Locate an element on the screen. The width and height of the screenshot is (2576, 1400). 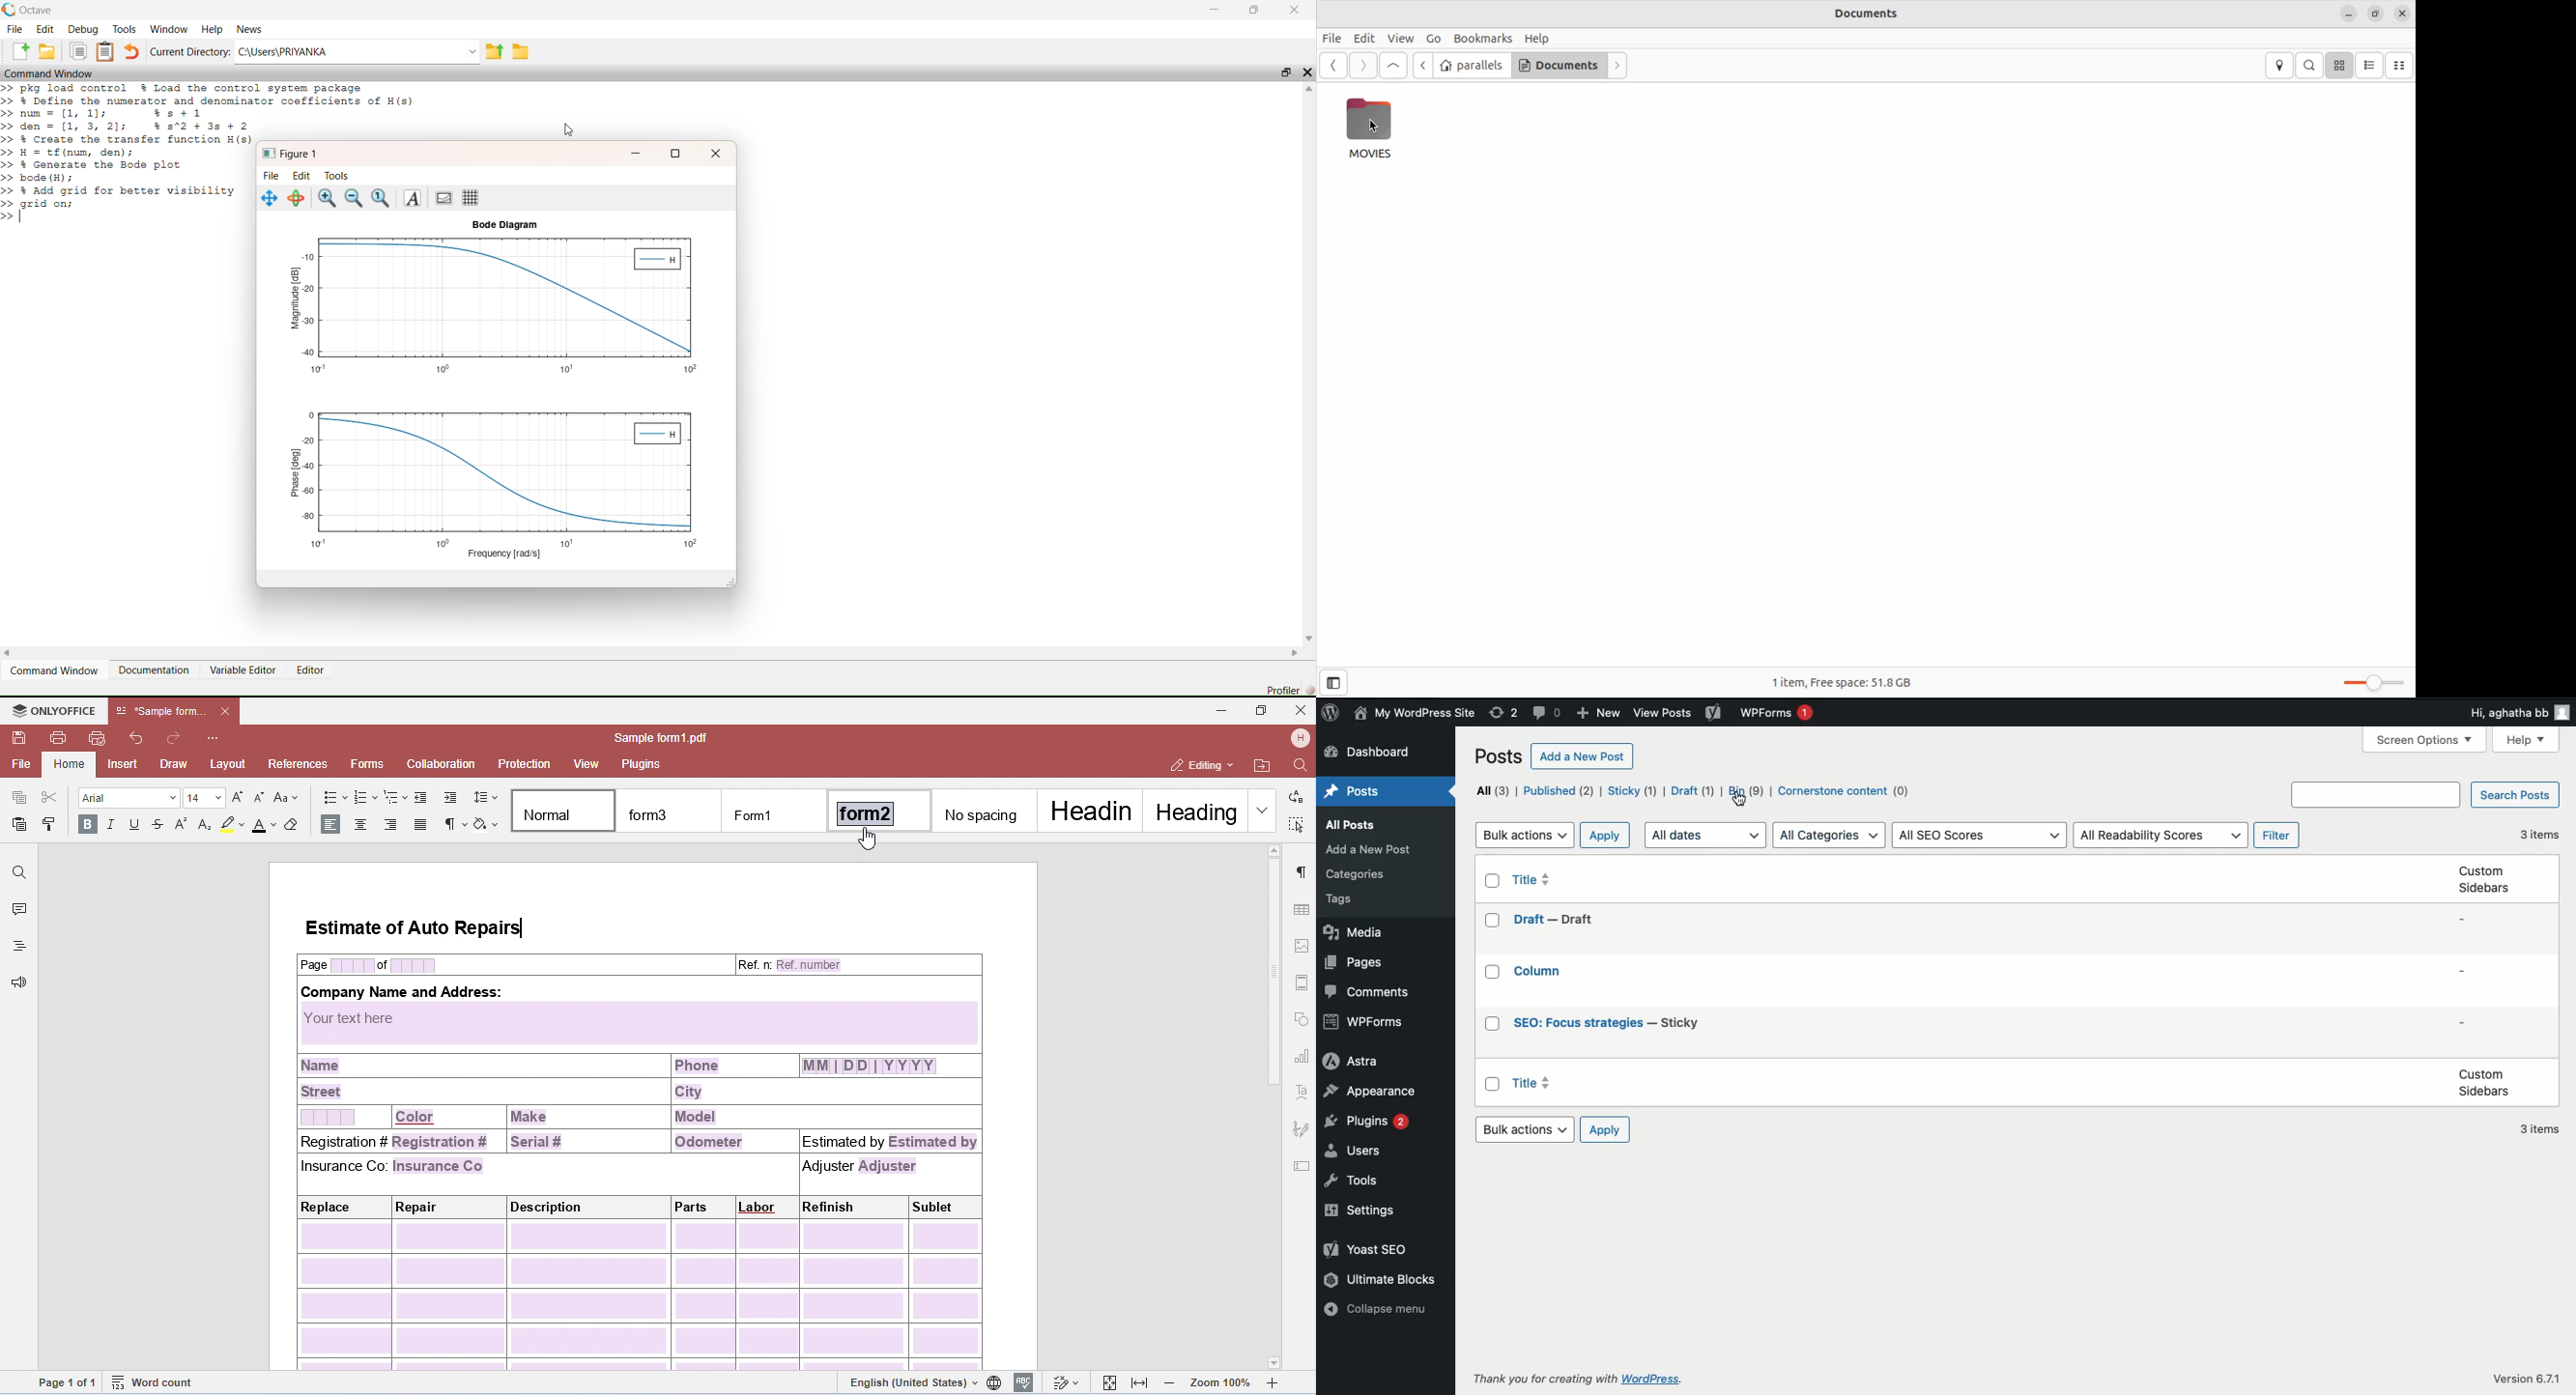
Checkbox is located at coordinates (1493, 920).